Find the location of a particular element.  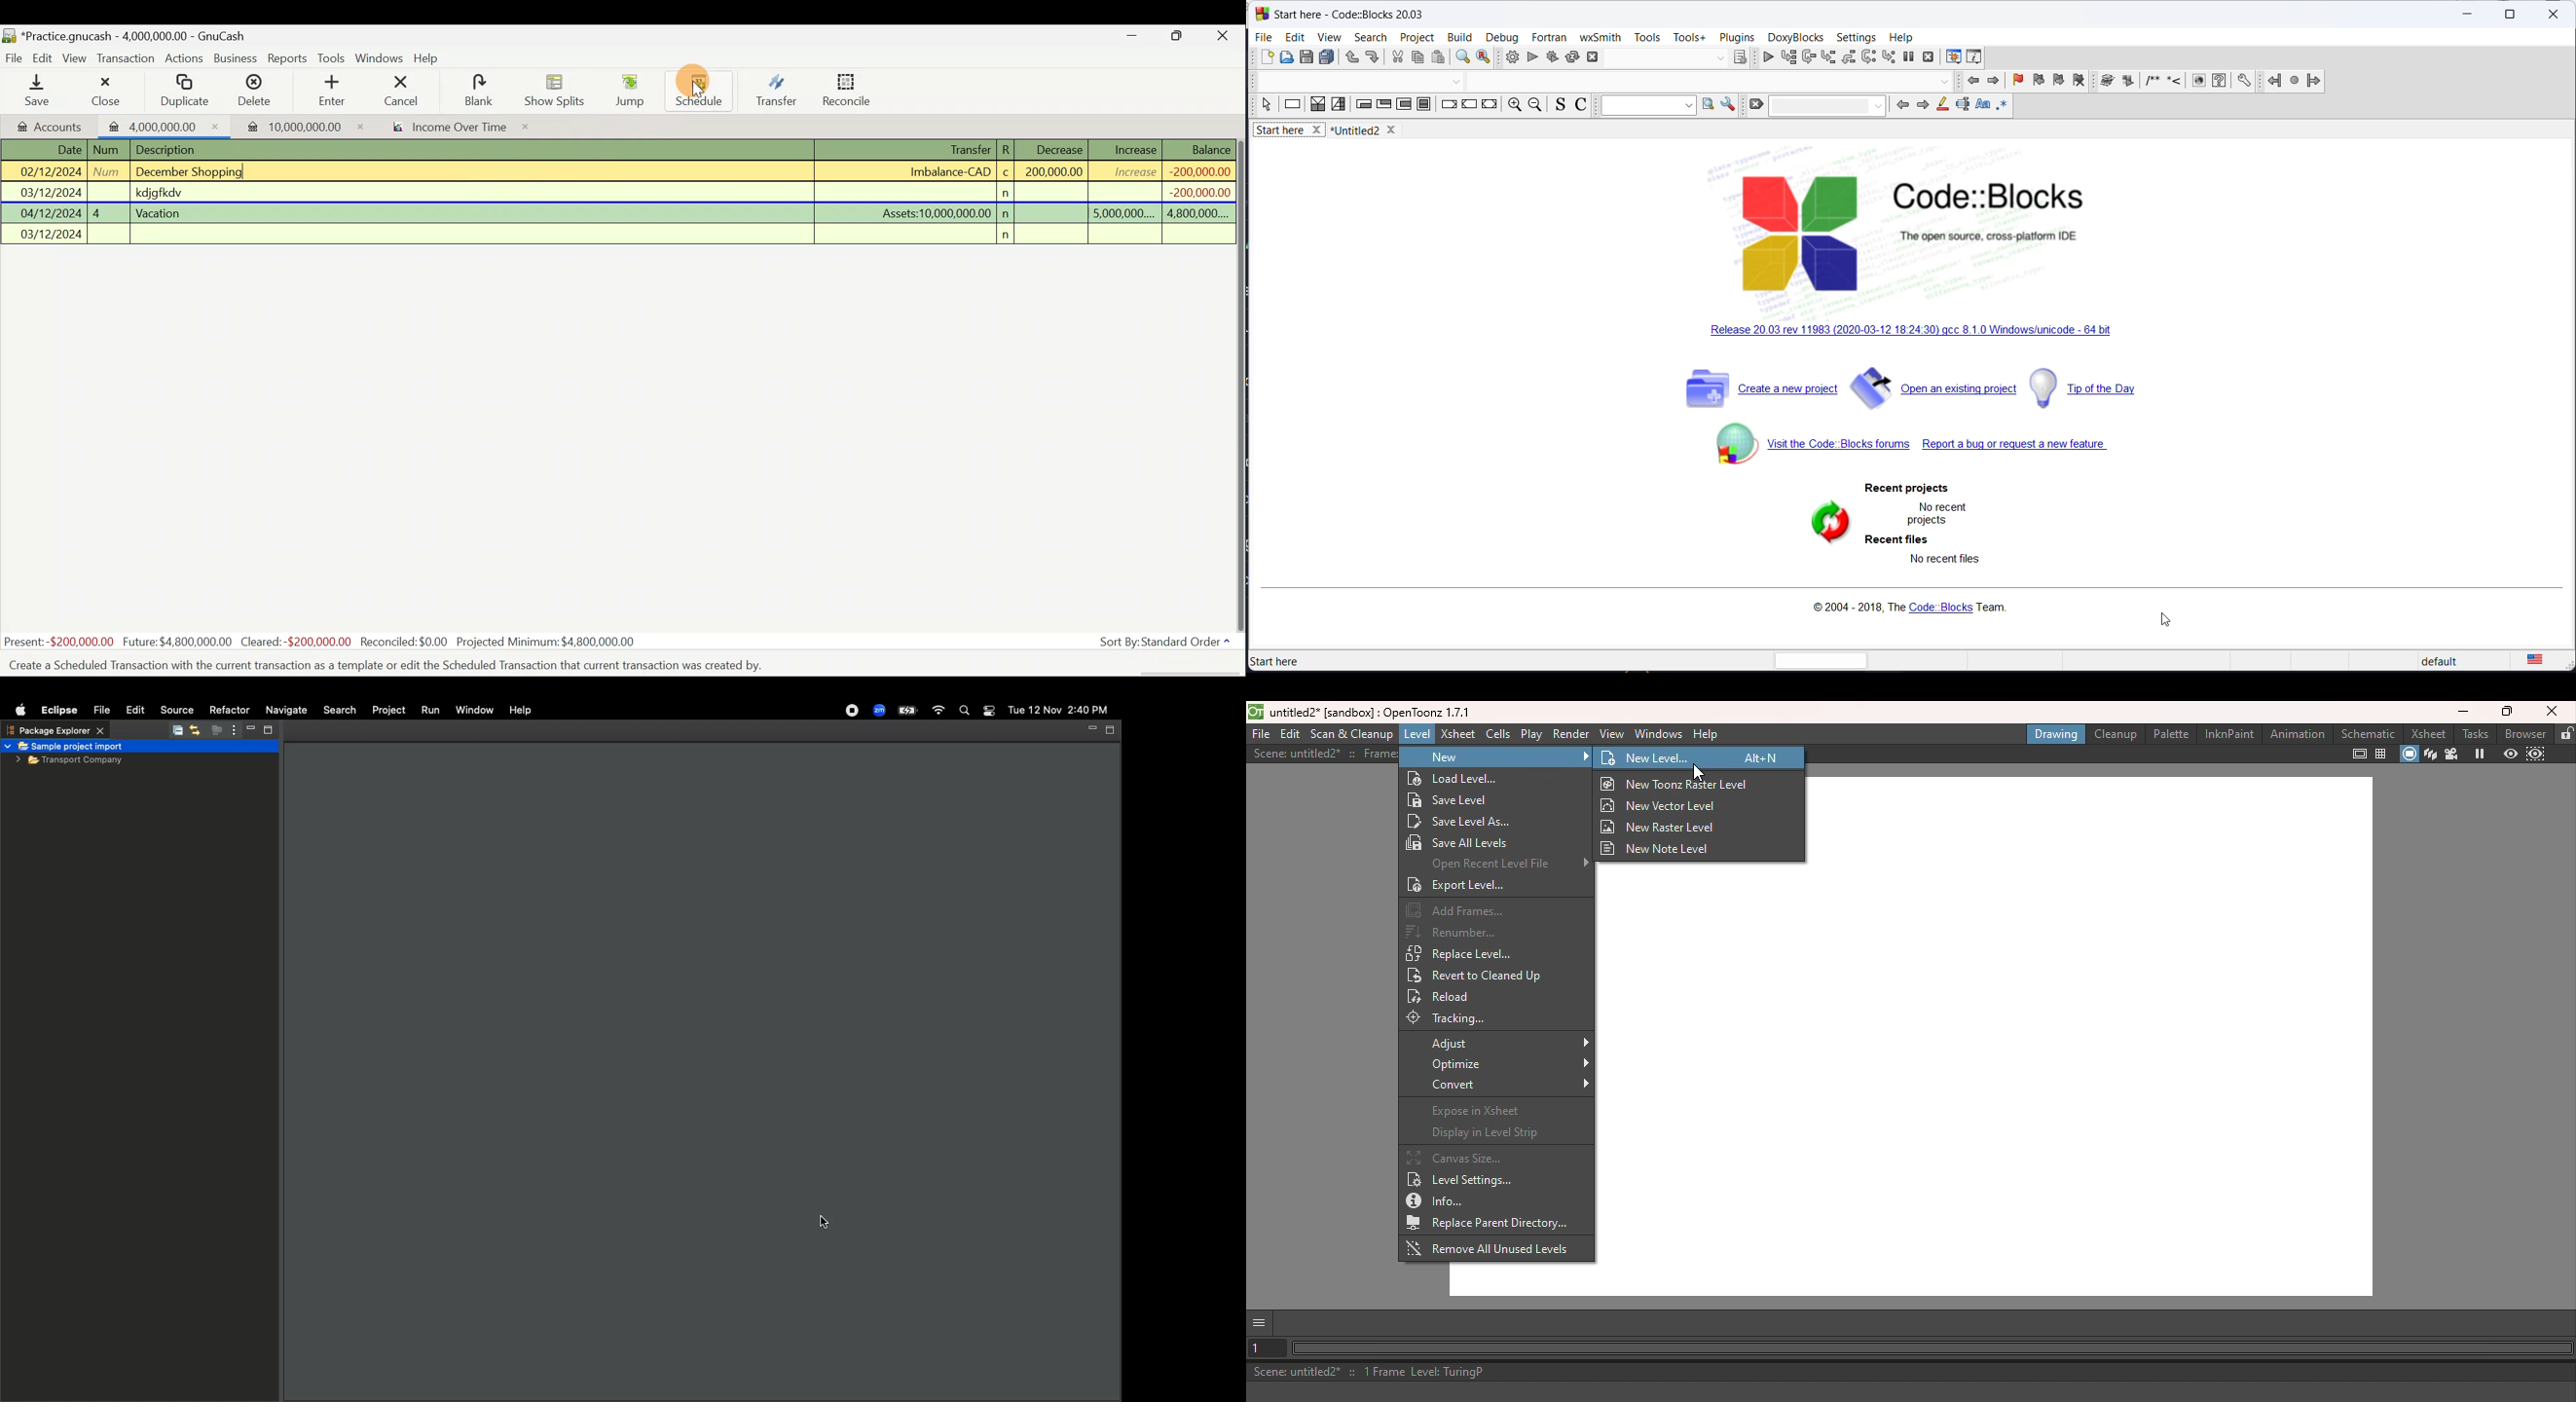

Focus on active task is located at coordinates (212, 731).